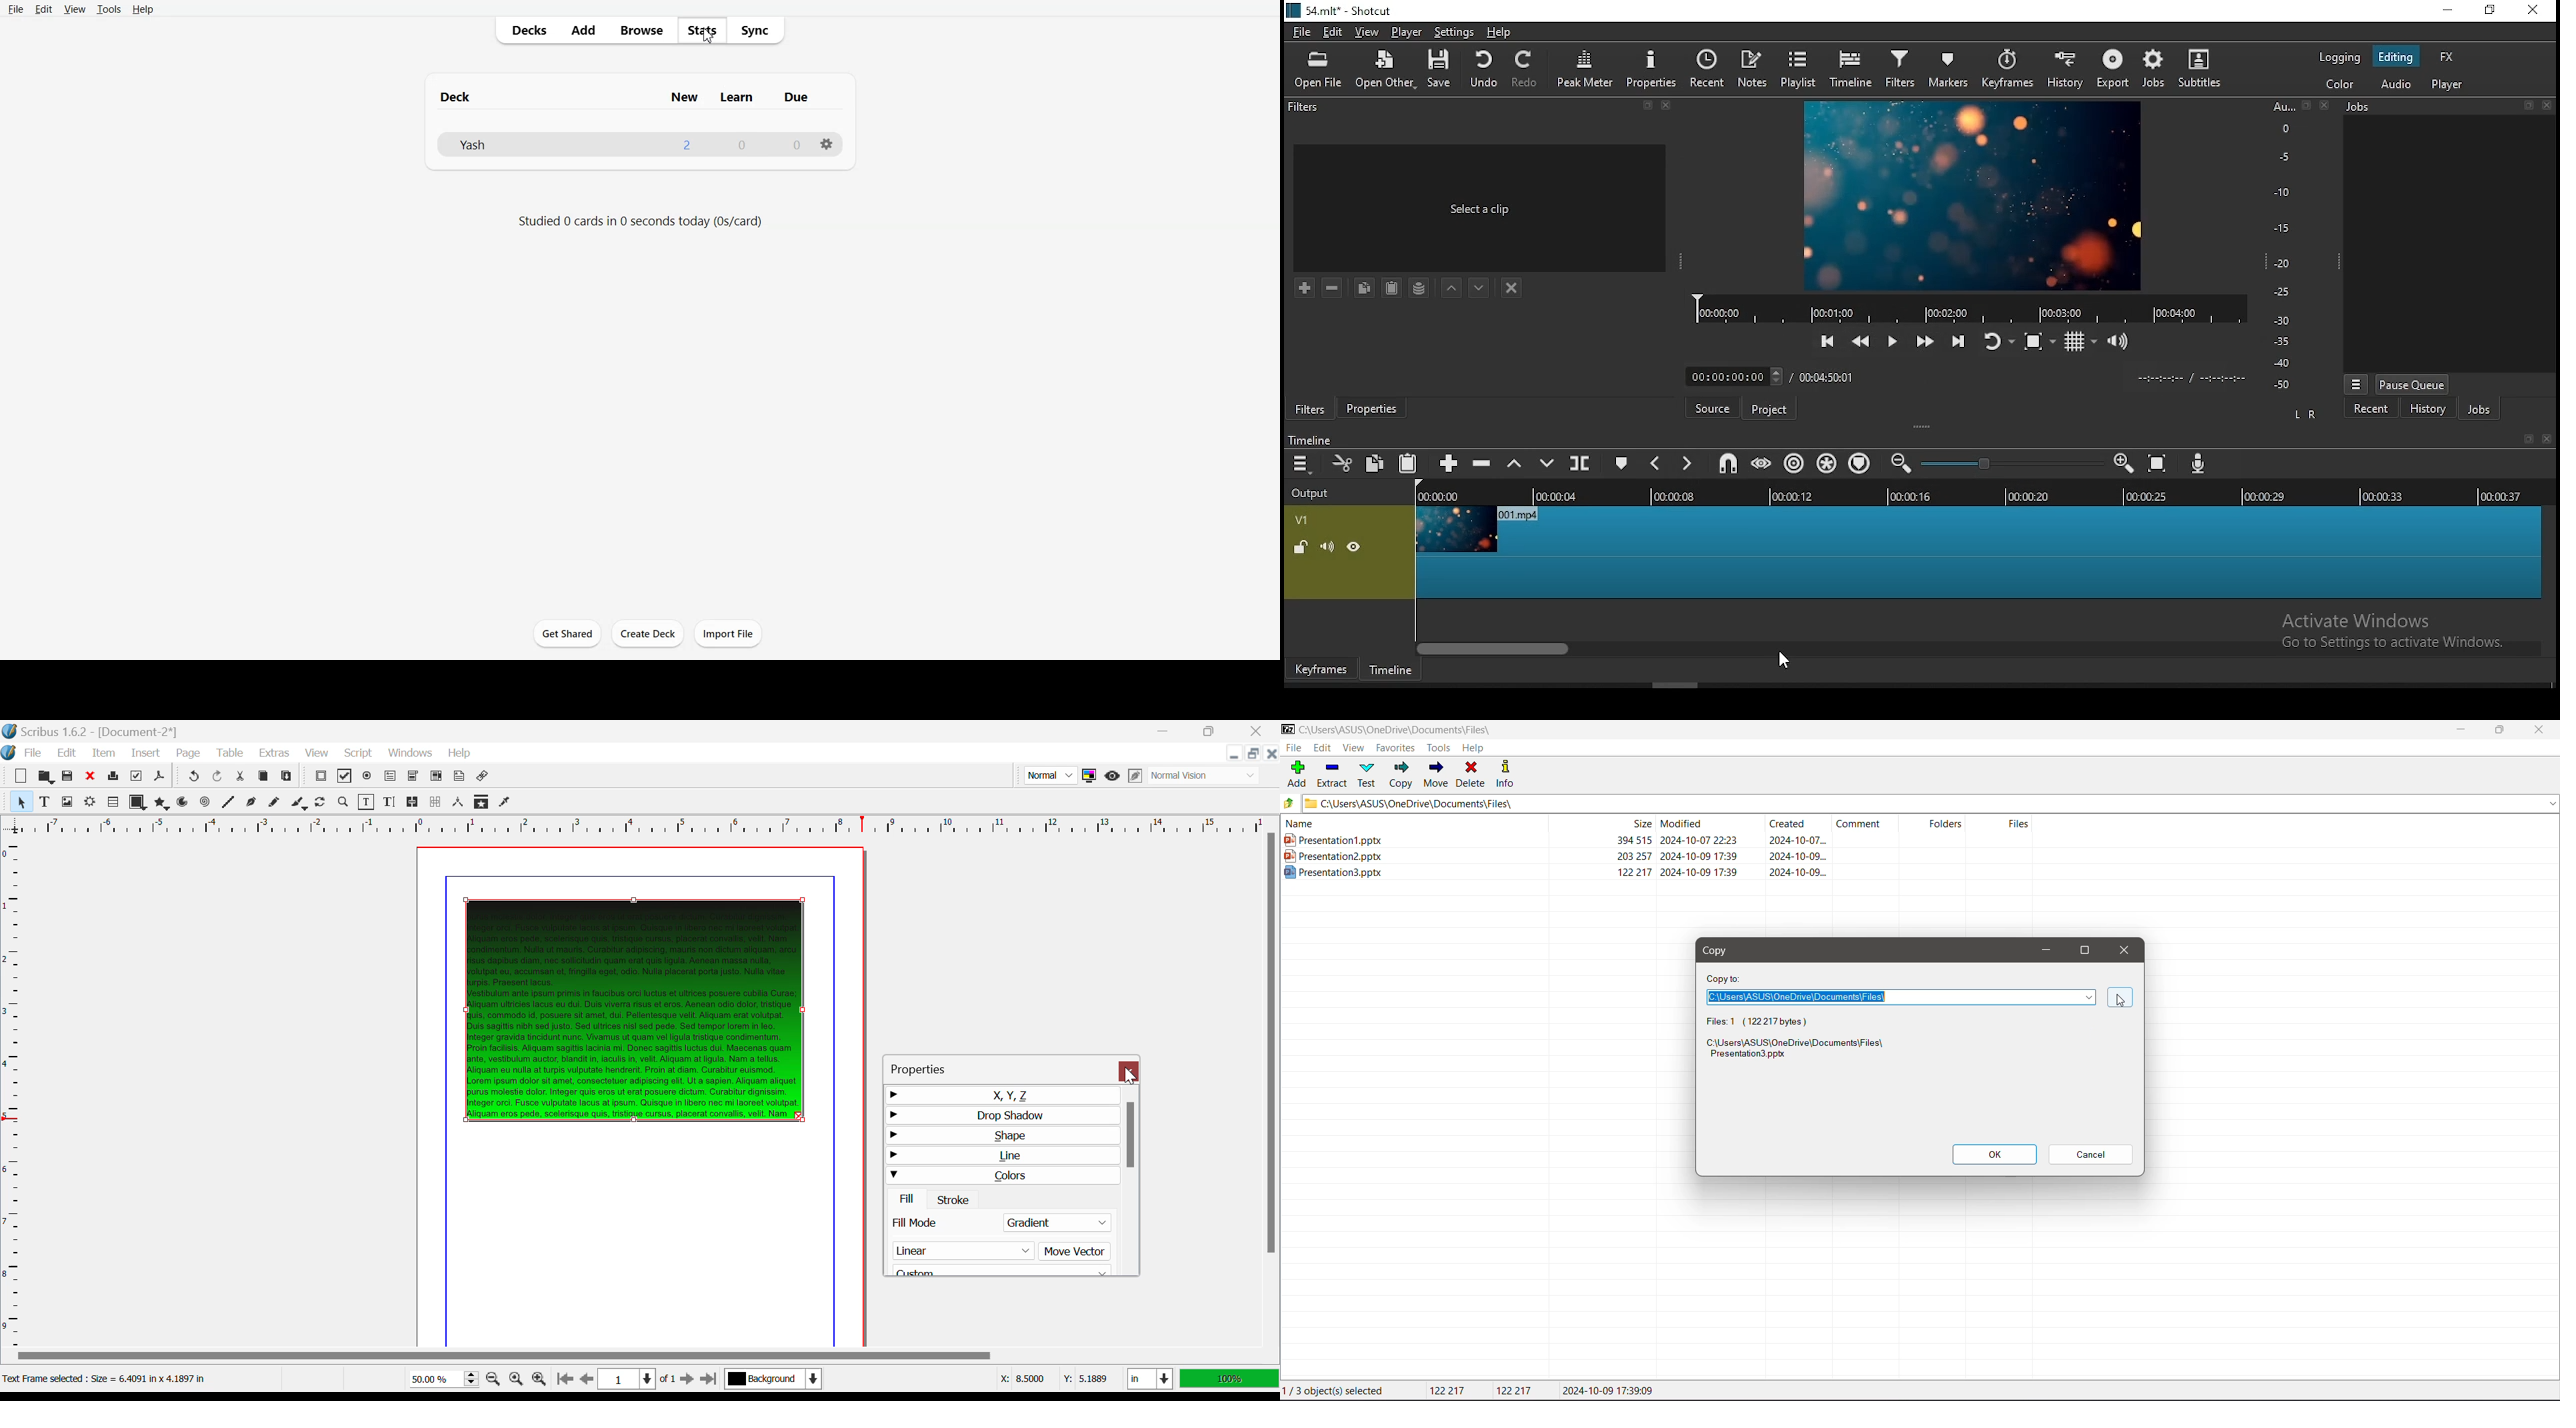  I want to click on jobs, so click(2155, 68).